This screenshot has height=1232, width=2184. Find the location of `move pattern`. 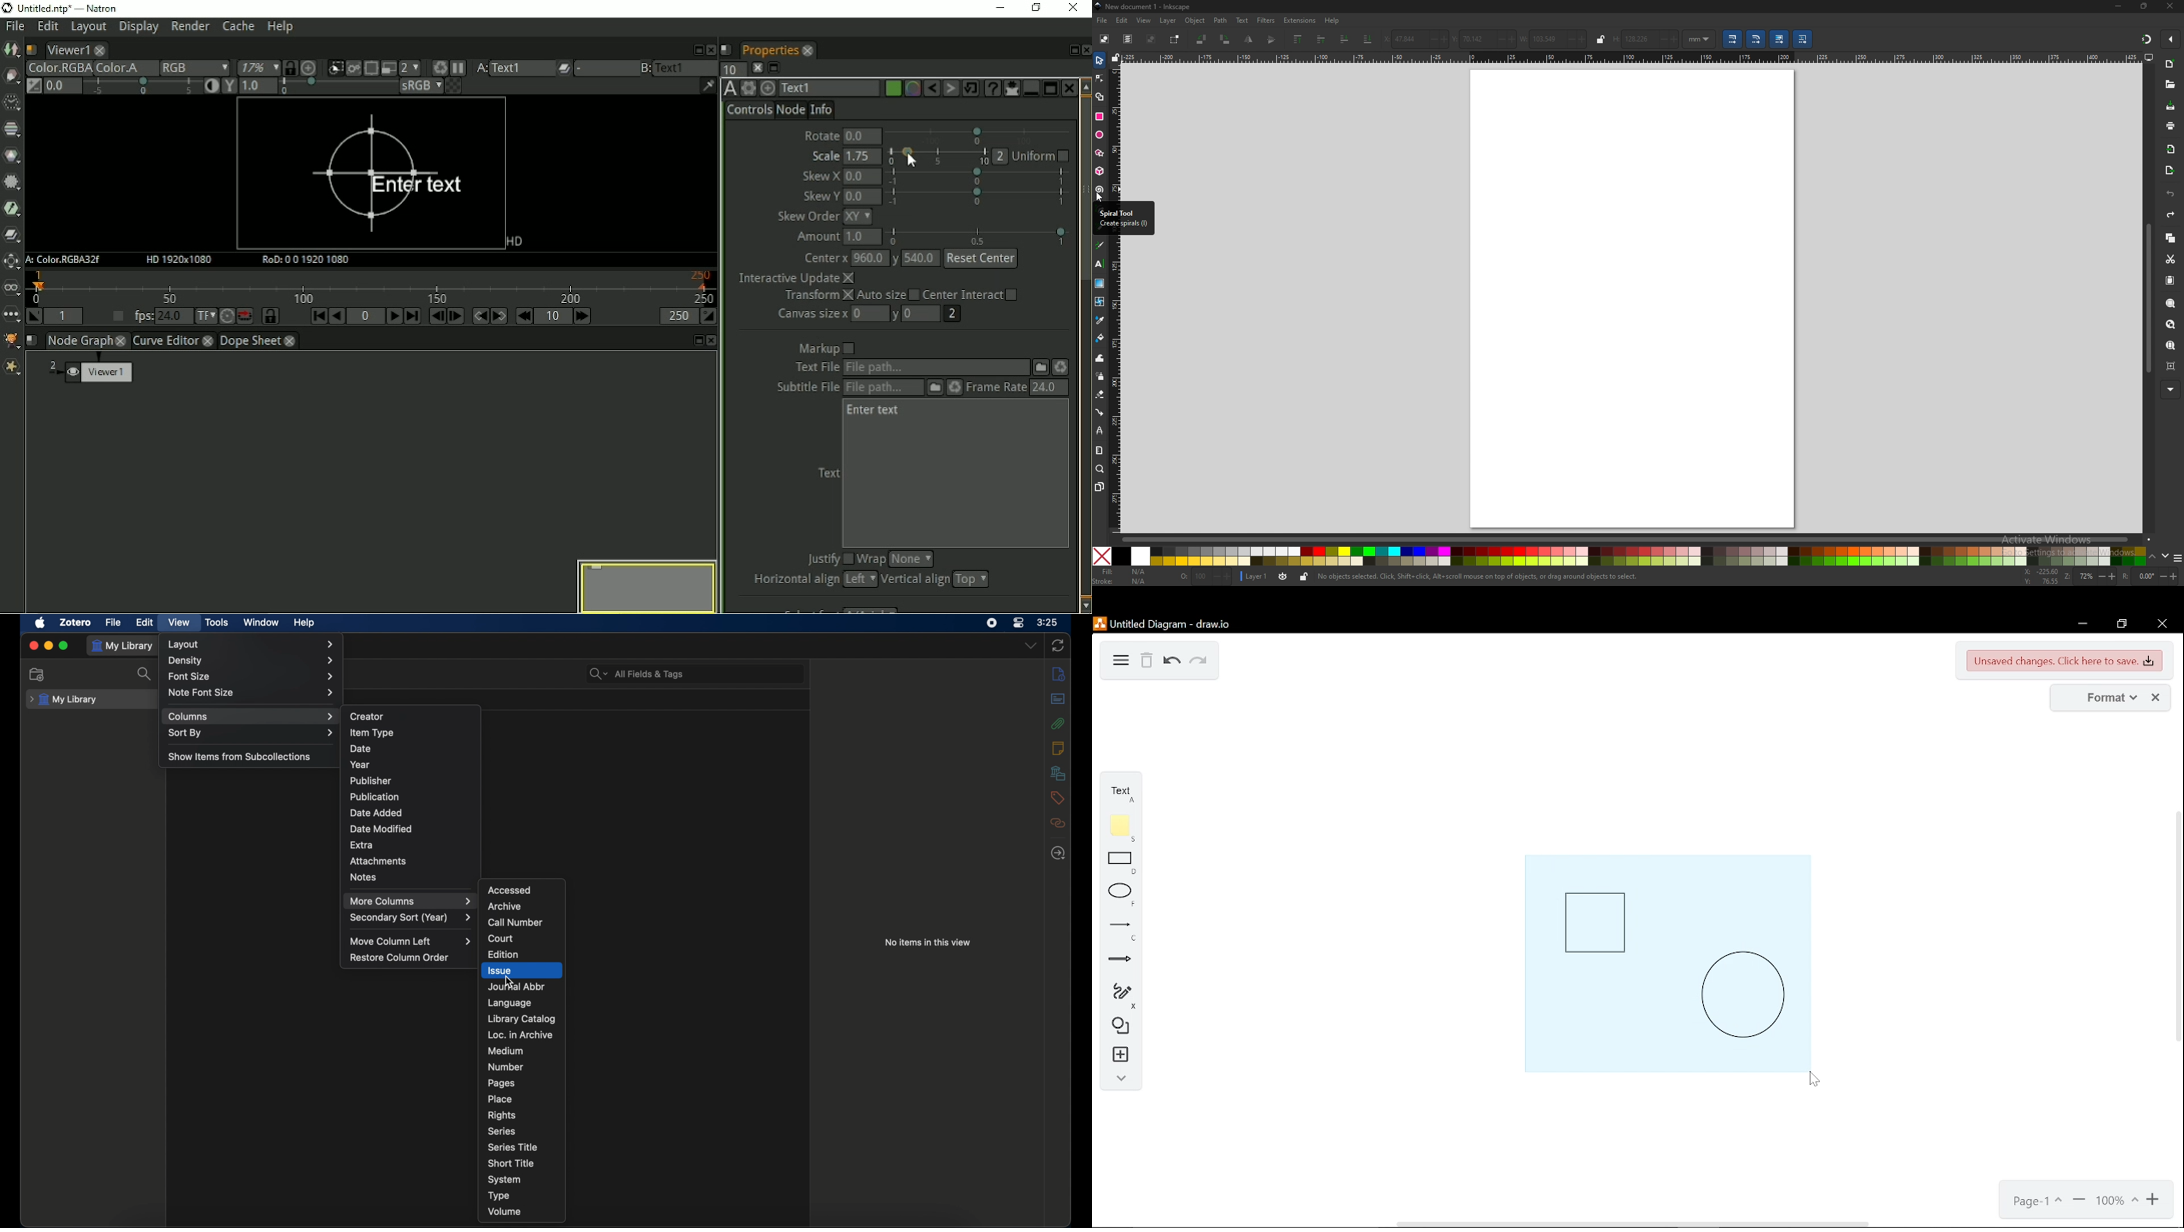

move pattern is located at coordinates (1803, 39).